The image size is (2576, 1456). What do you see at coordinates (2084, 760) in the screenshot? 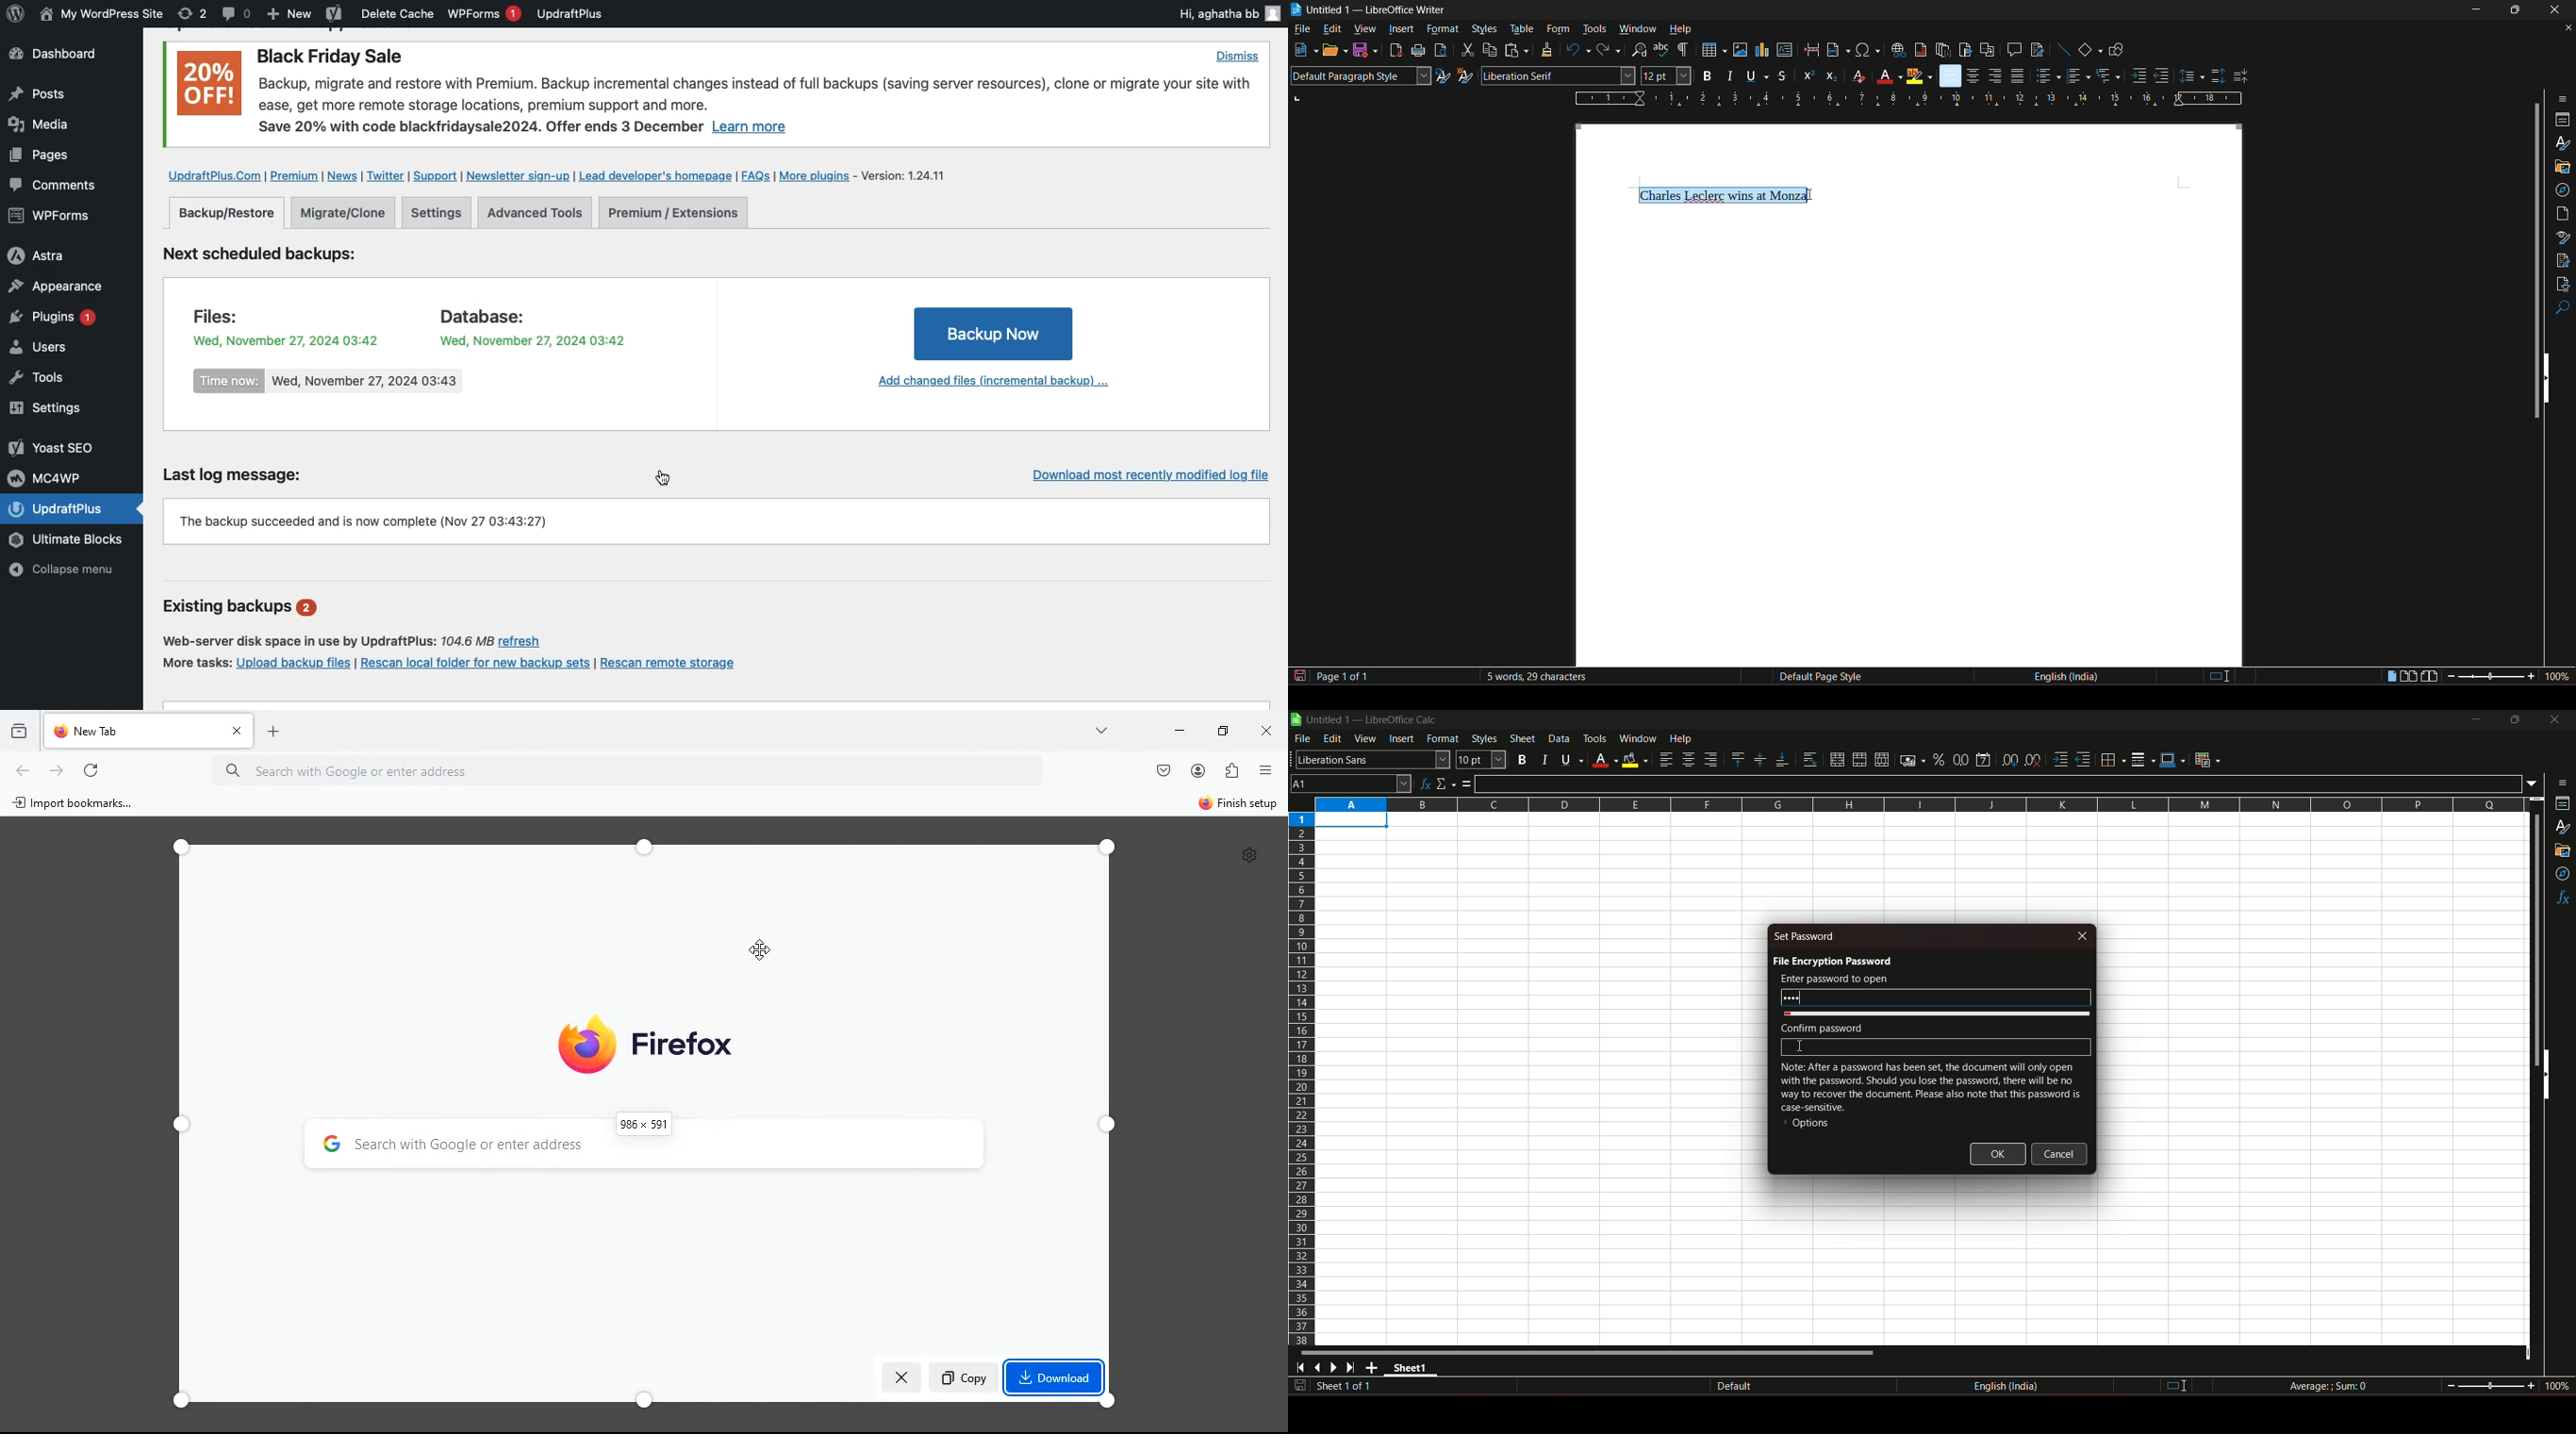
I see `decrease indent` at bounding box center [2084, 760].